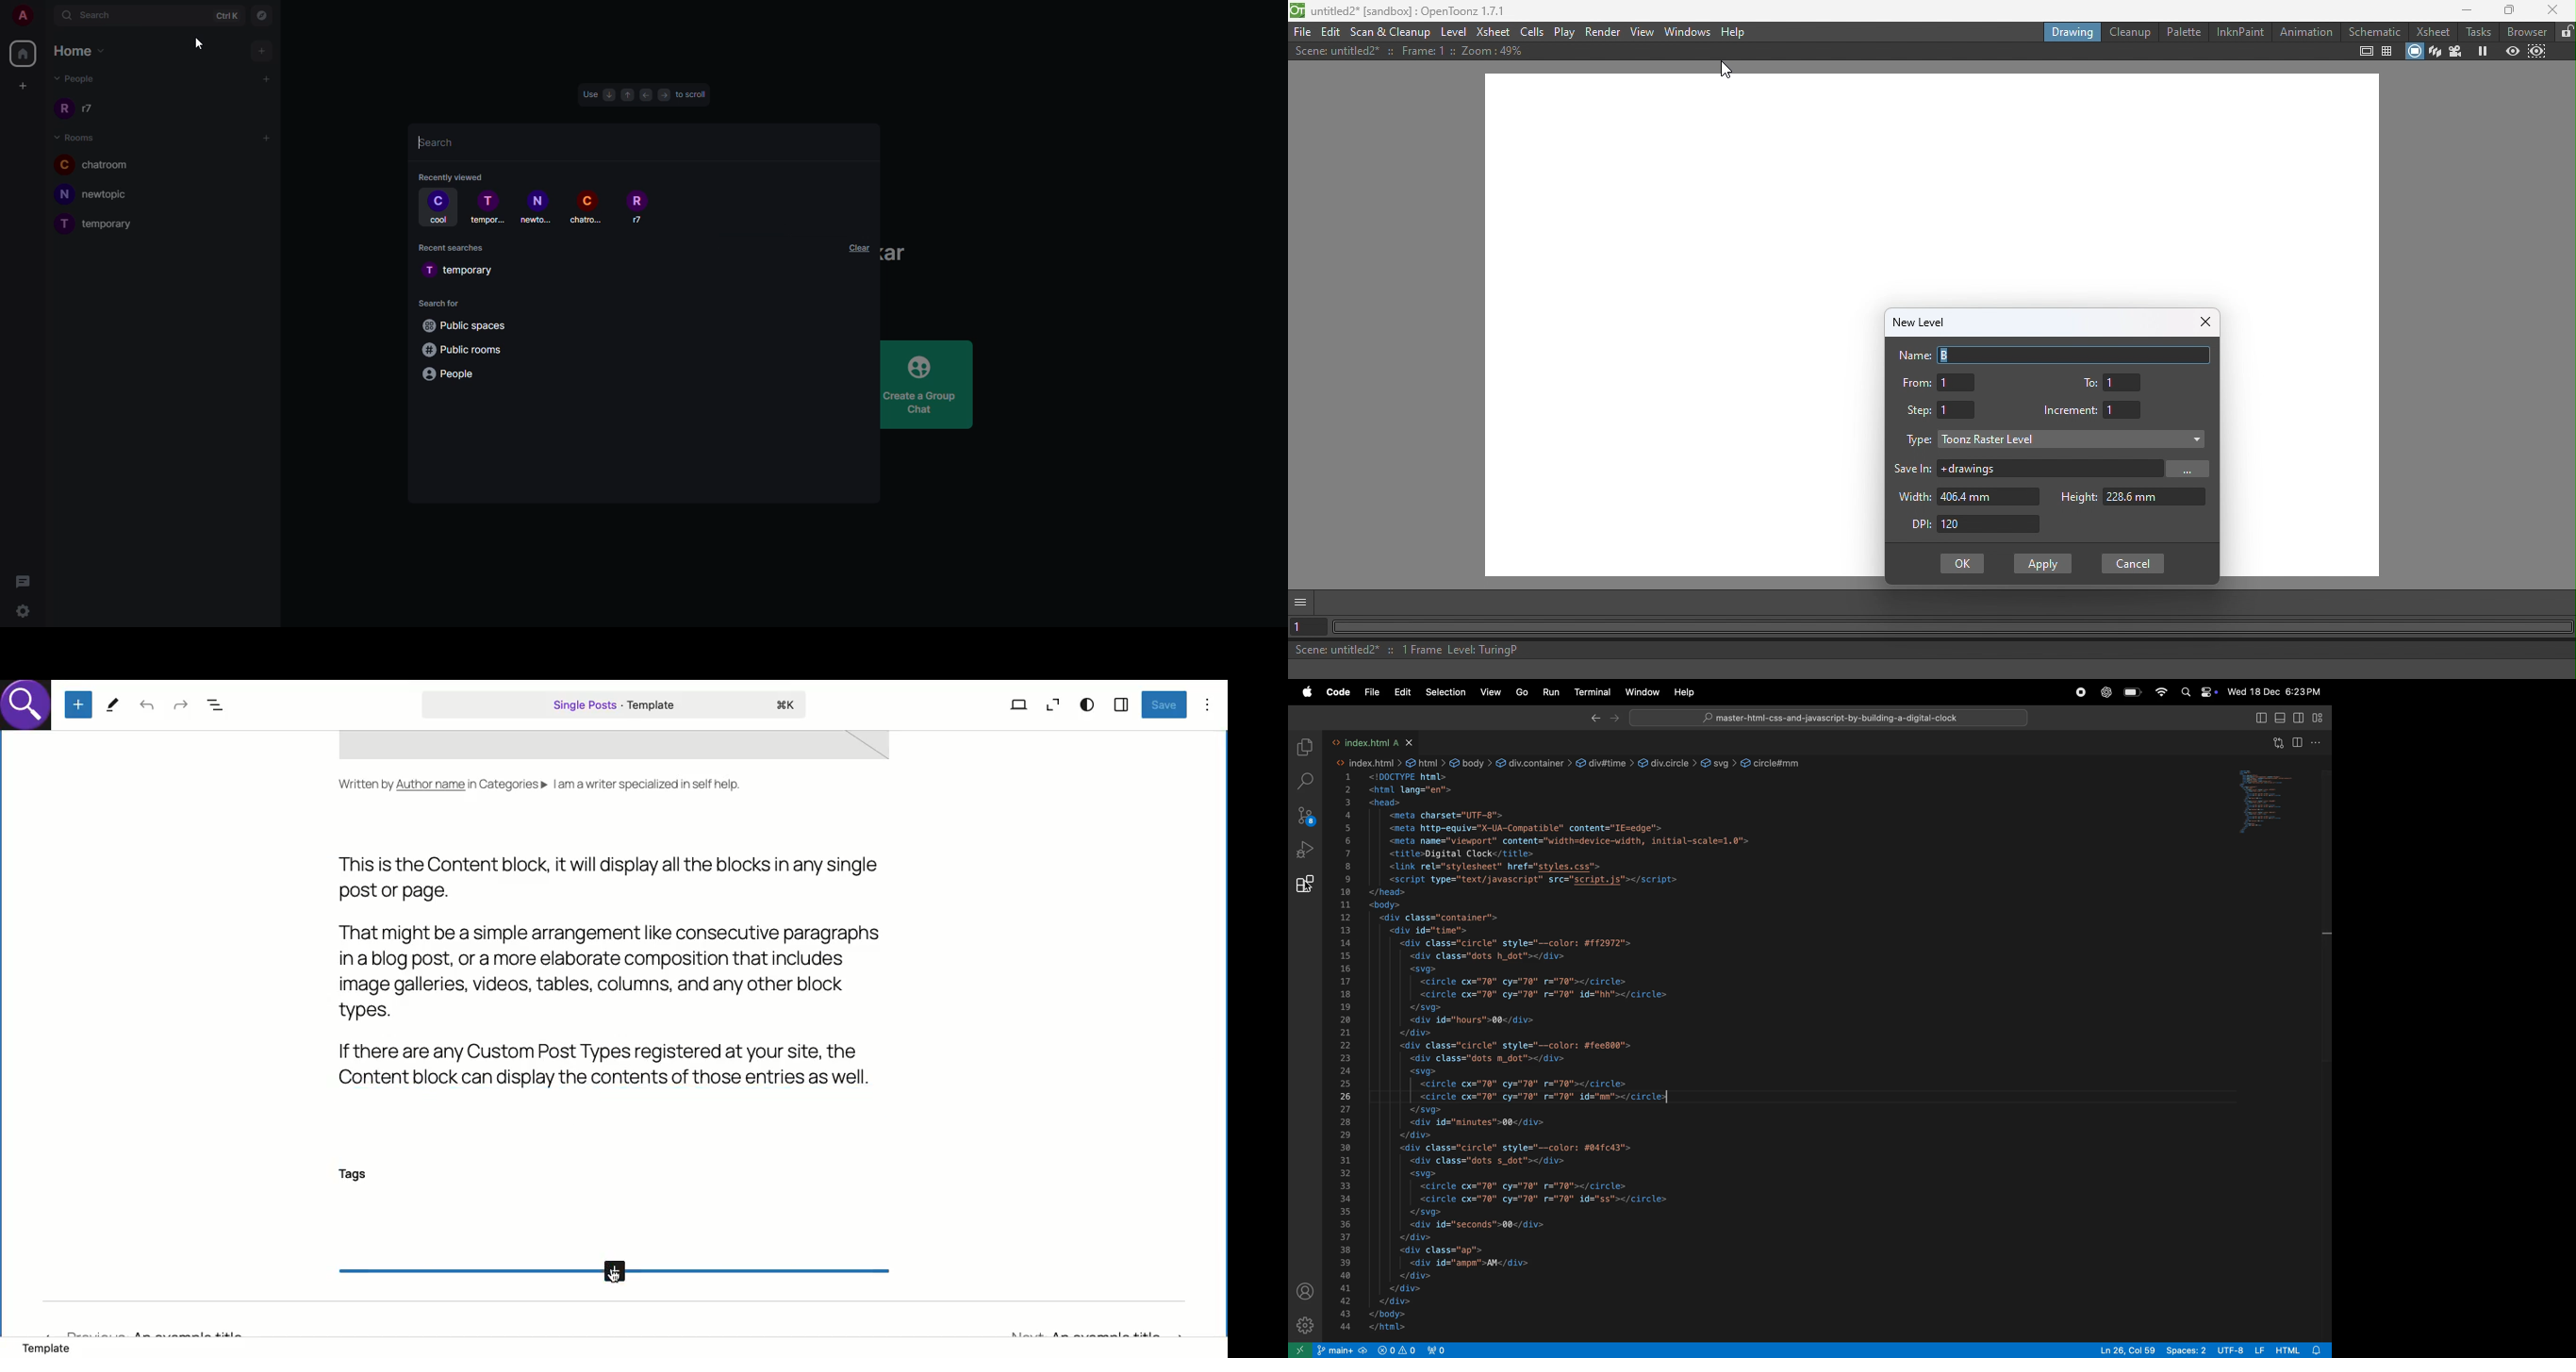  What do you see at coordinates (95, 164) in the screenshot?
I see `room` at bounding box center [95, 164].